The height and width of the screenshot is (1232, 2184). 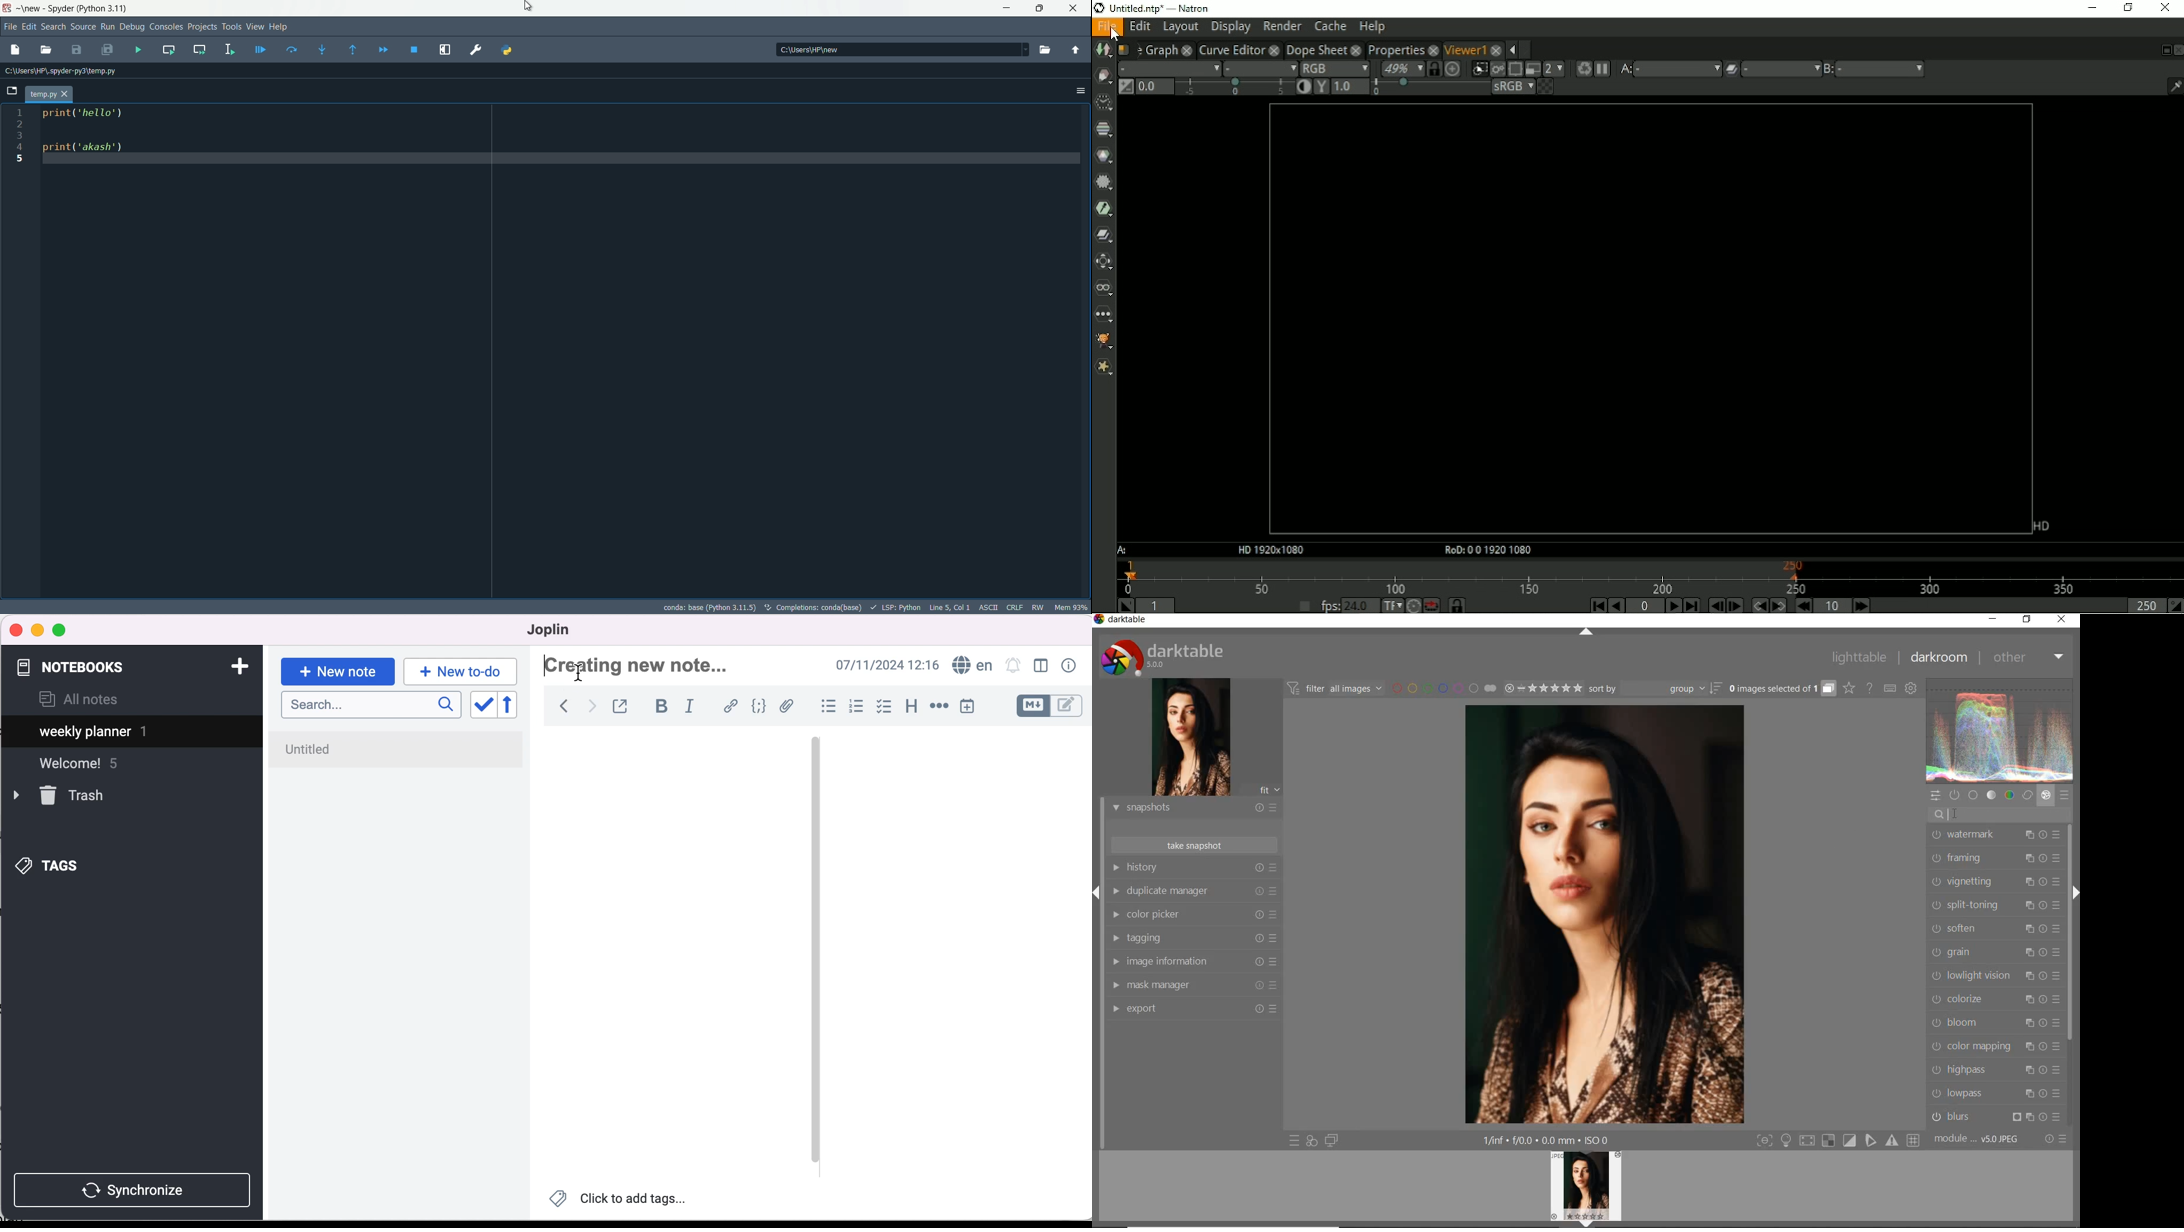 I want to click on Cache, so click(x=1330, y=26).